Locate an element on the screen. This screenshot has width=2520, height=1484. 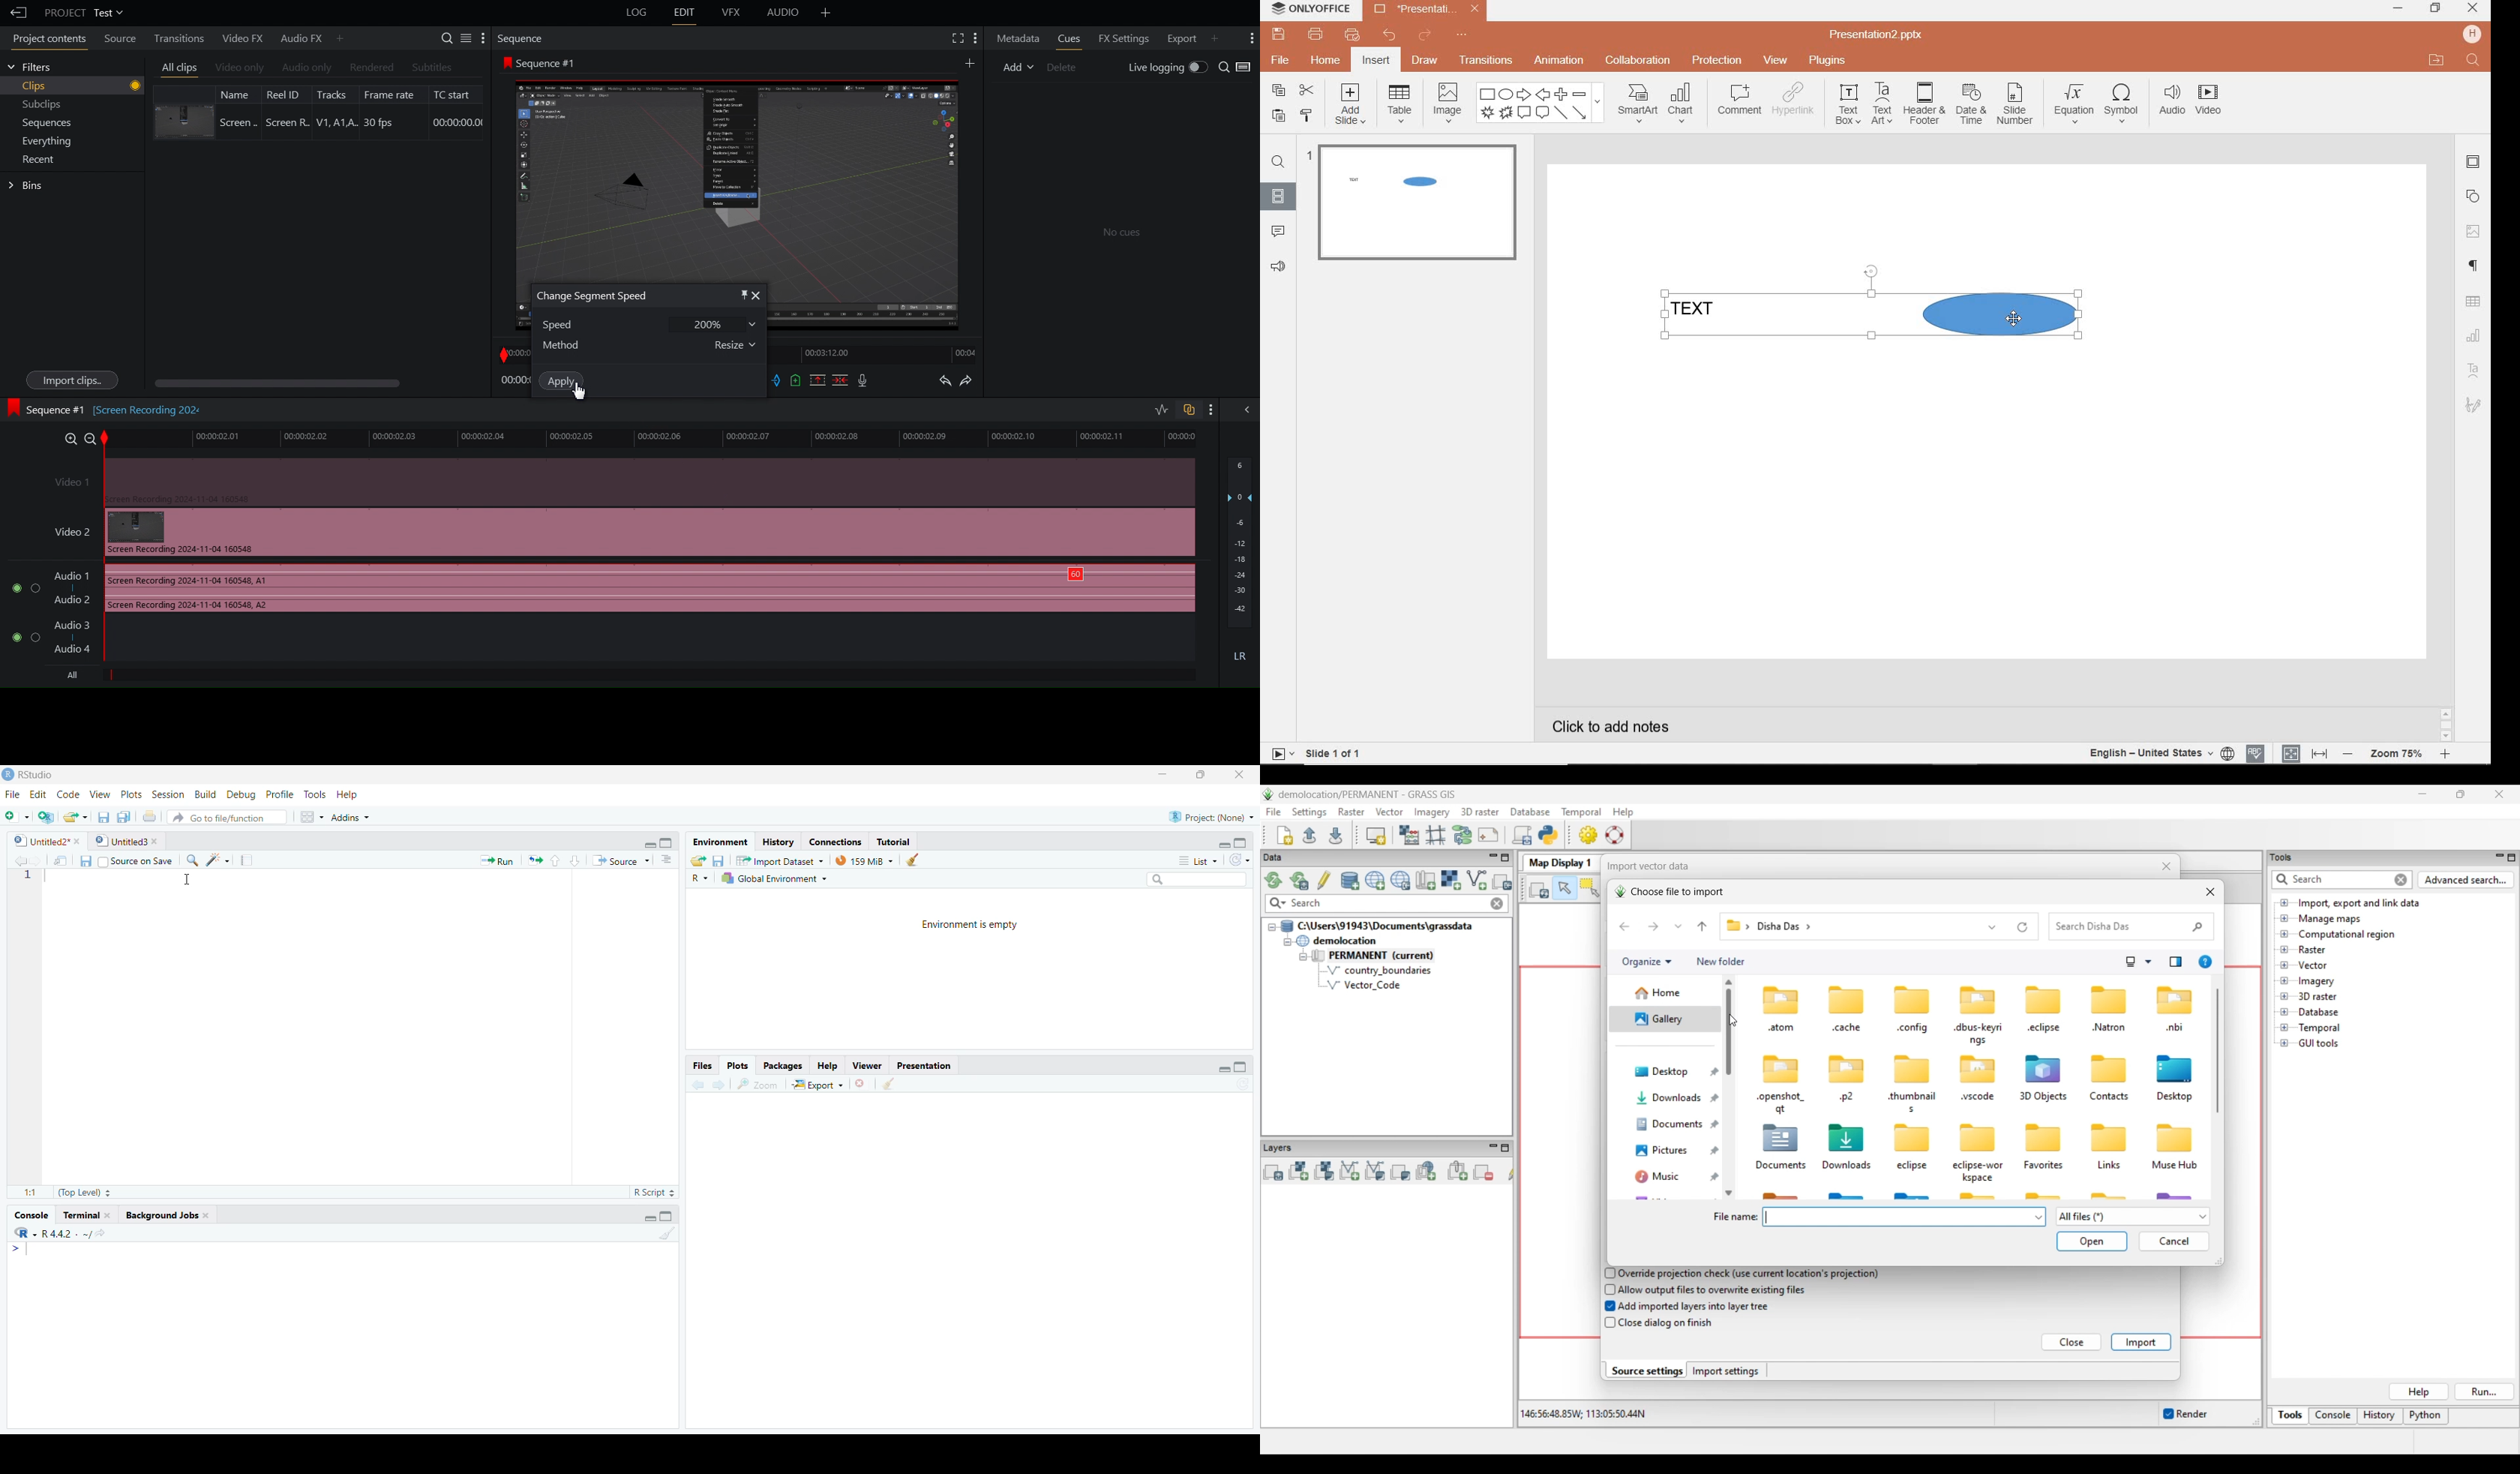
Add is located at coordinates (969, 62).